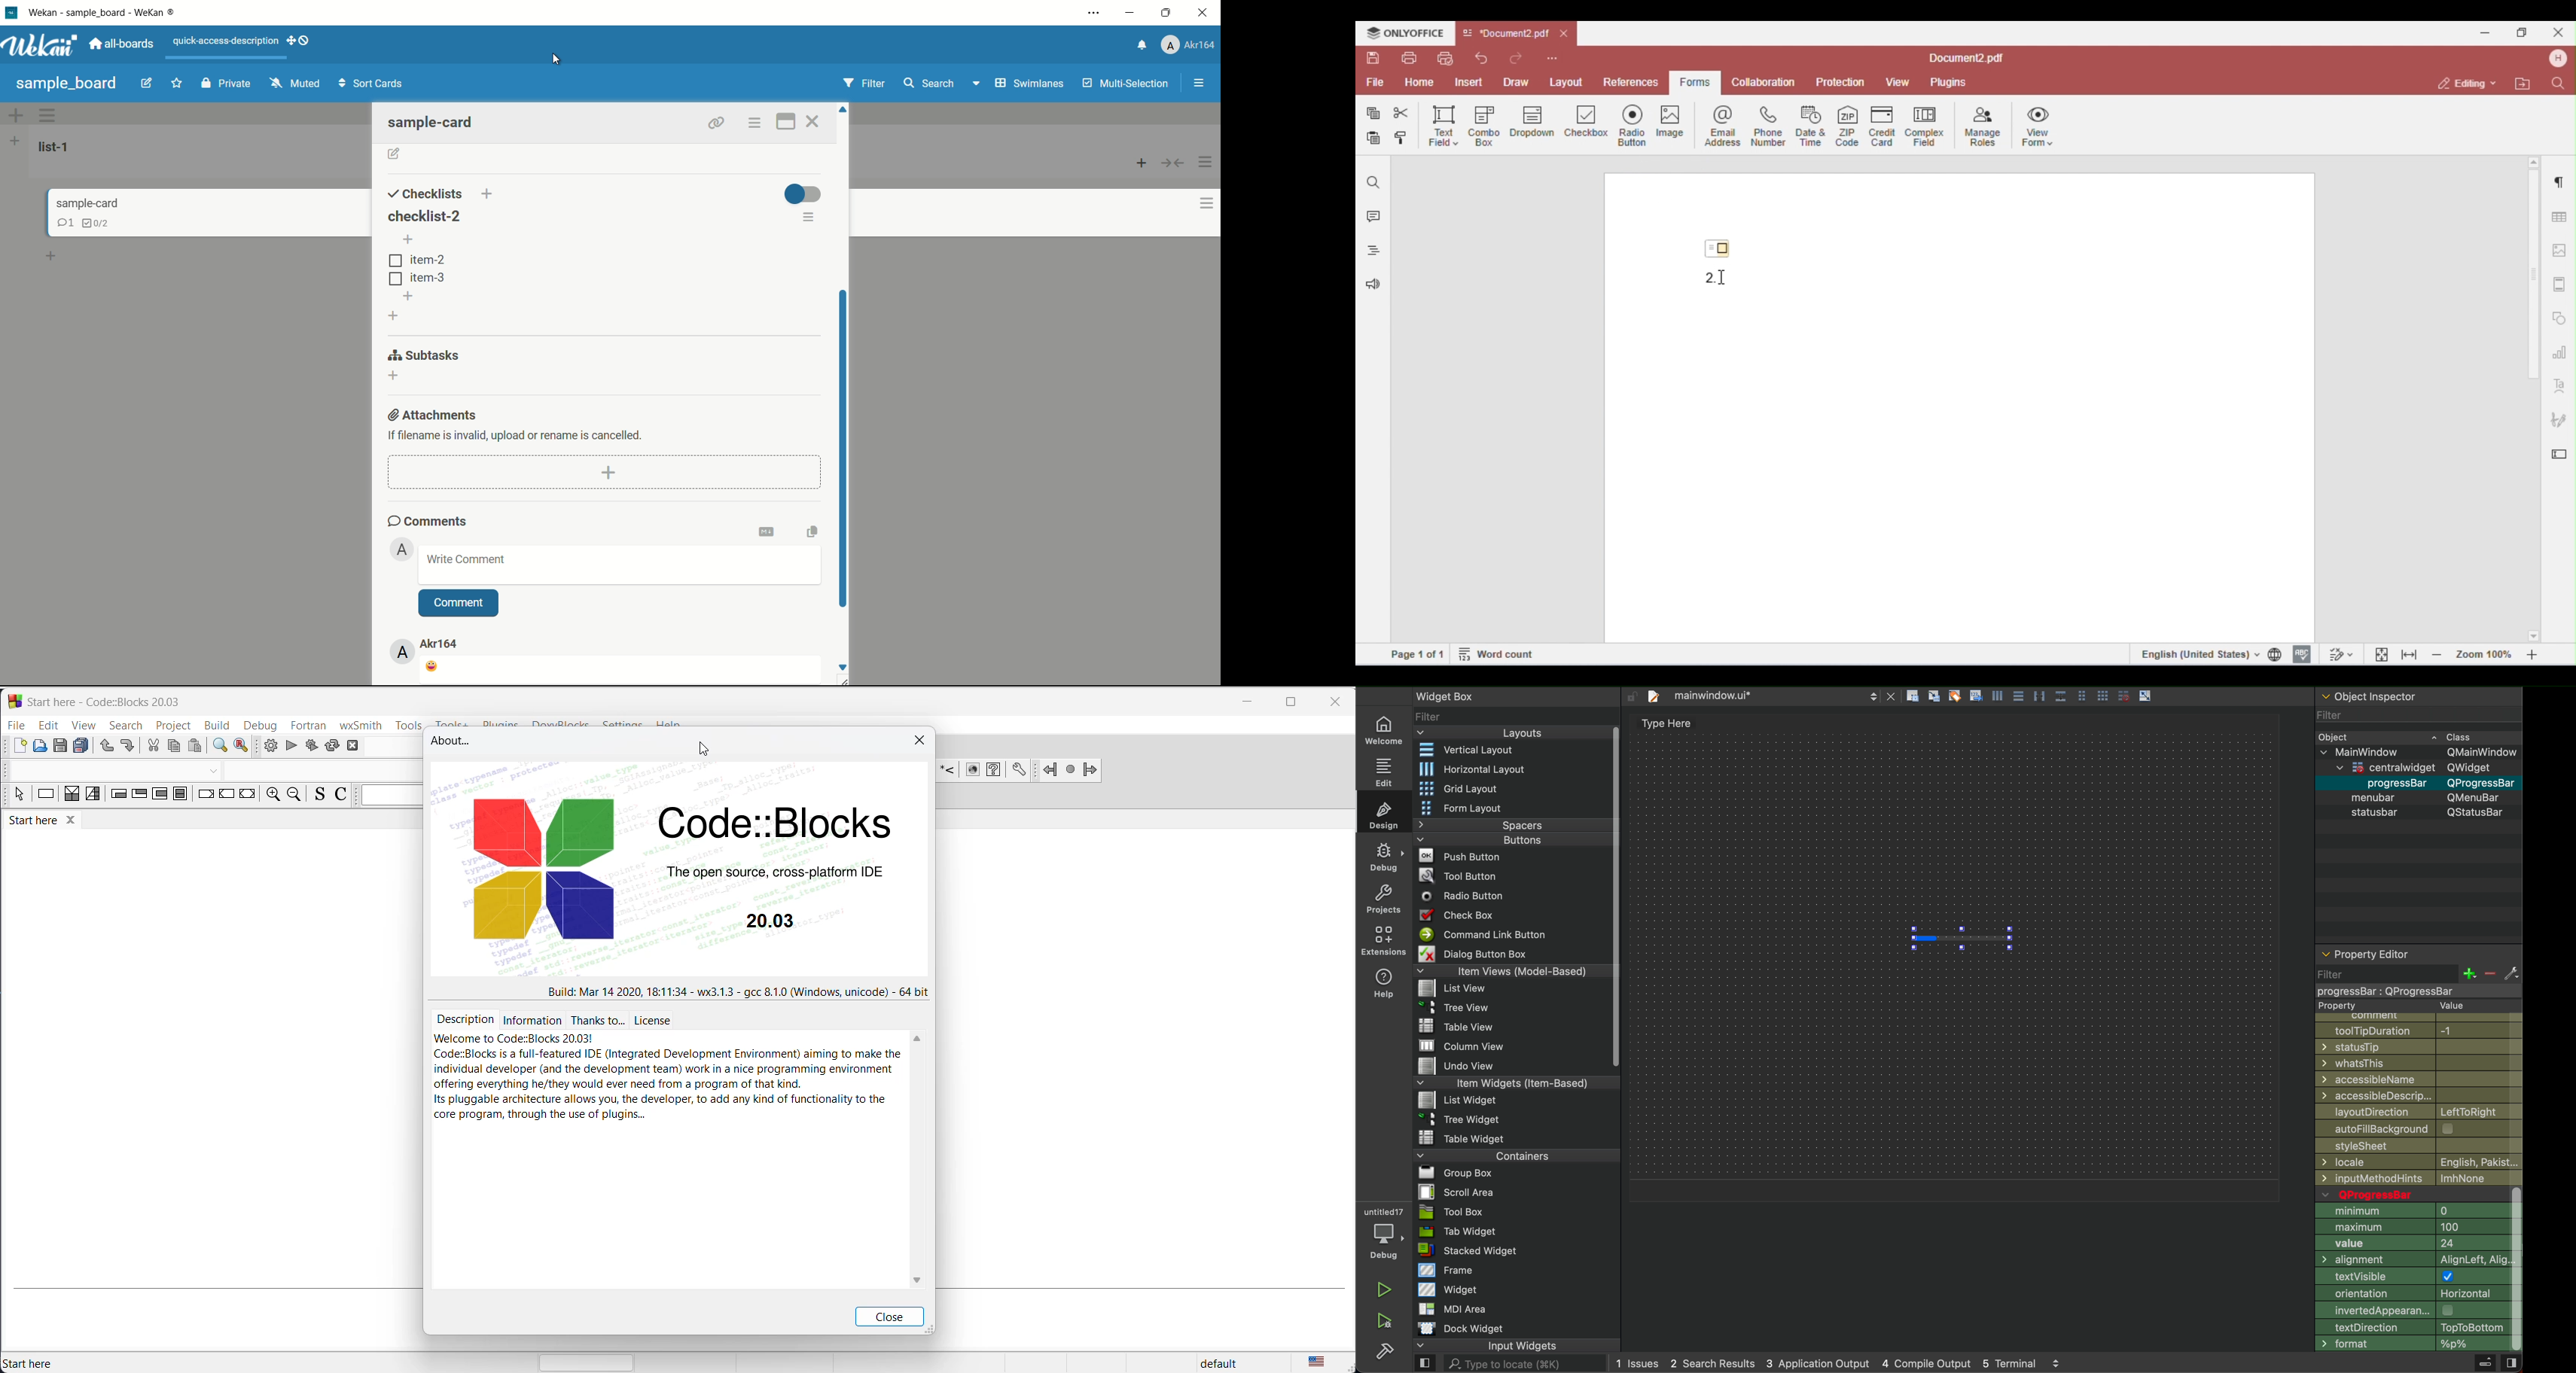  What do you see at coordinates (249, 796) in the screenshot?
I see `return instructions` at bounding box center [249, 796].